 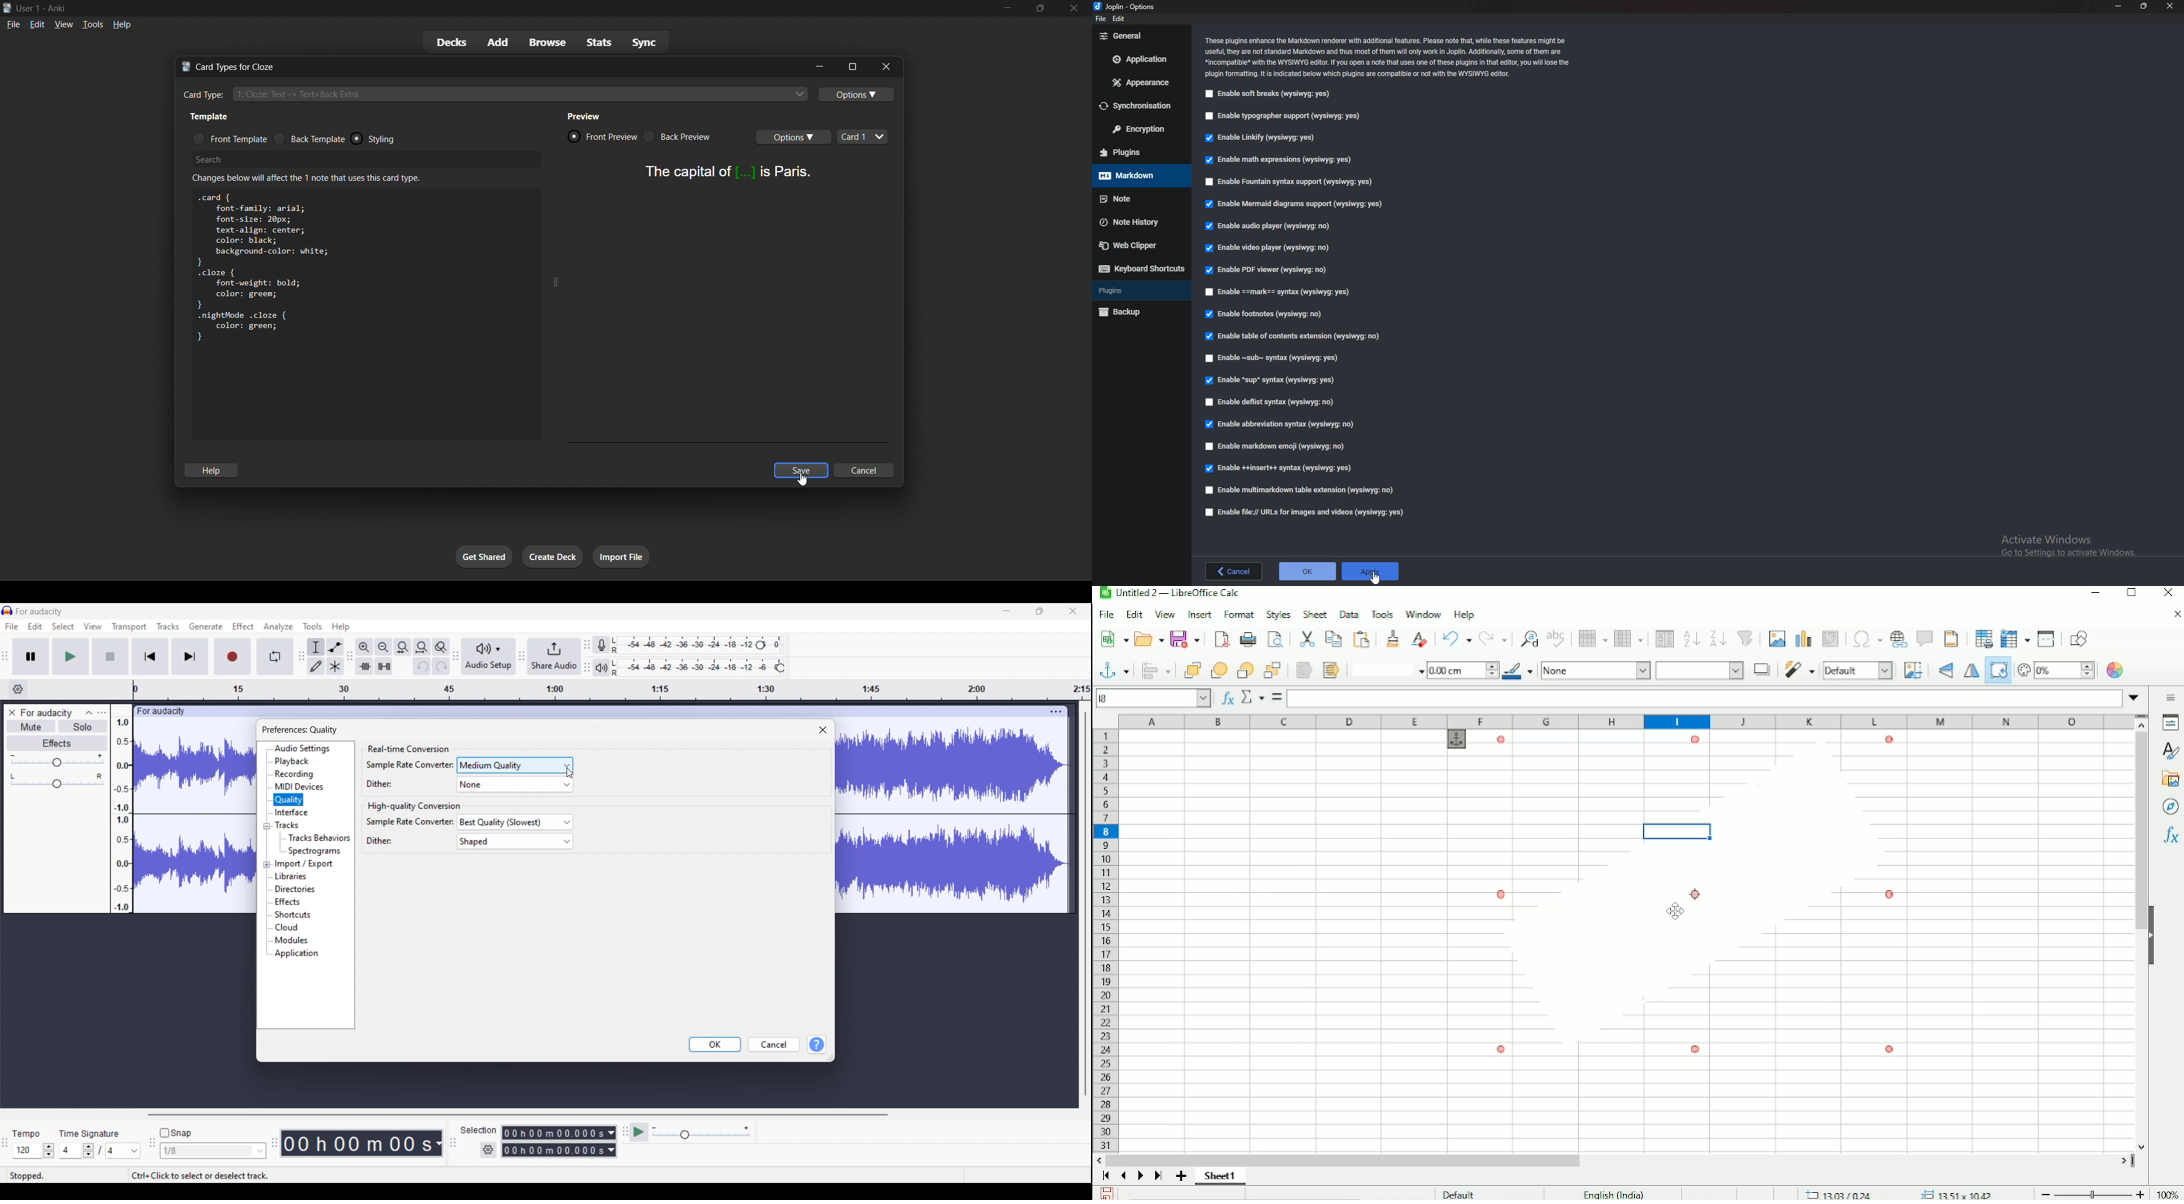 What do you see at coordinates (1278, 448) in the screenshot?
I see `Enable Markdown Emoji` at bounding box center [1278, 448].